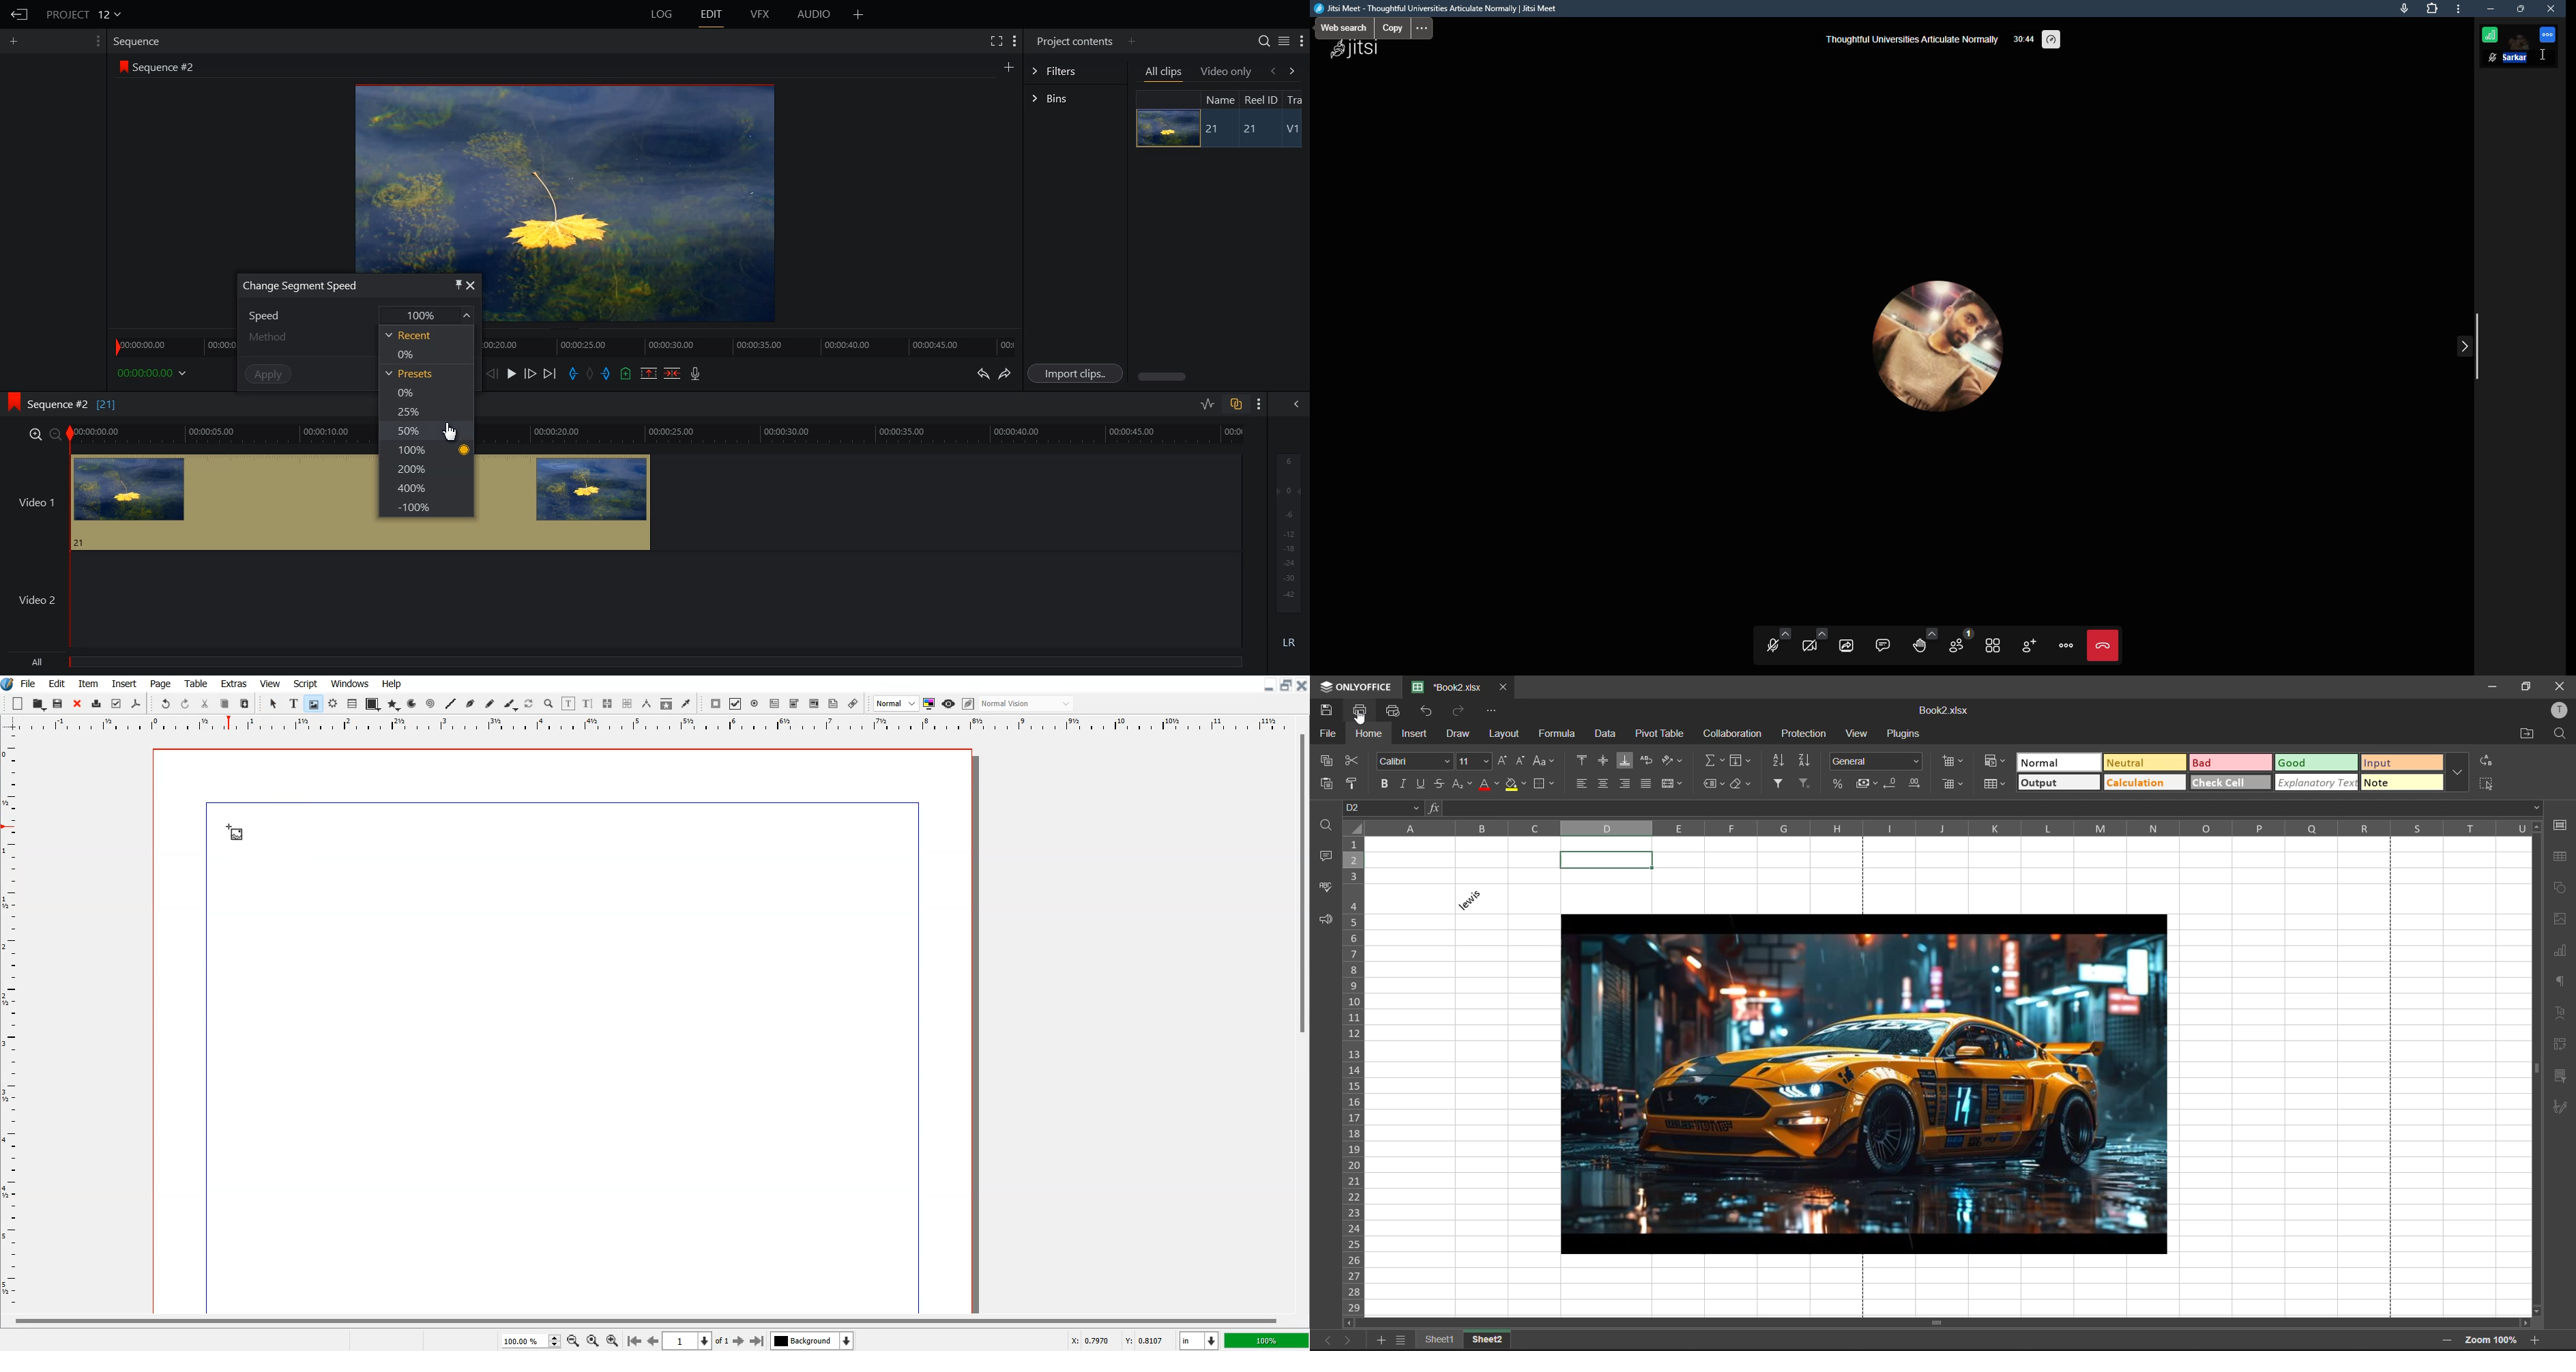  What do you see at coordinates (815, 14) in the screenshot?
I see `AUDIO` at bounding box center [815, 14].